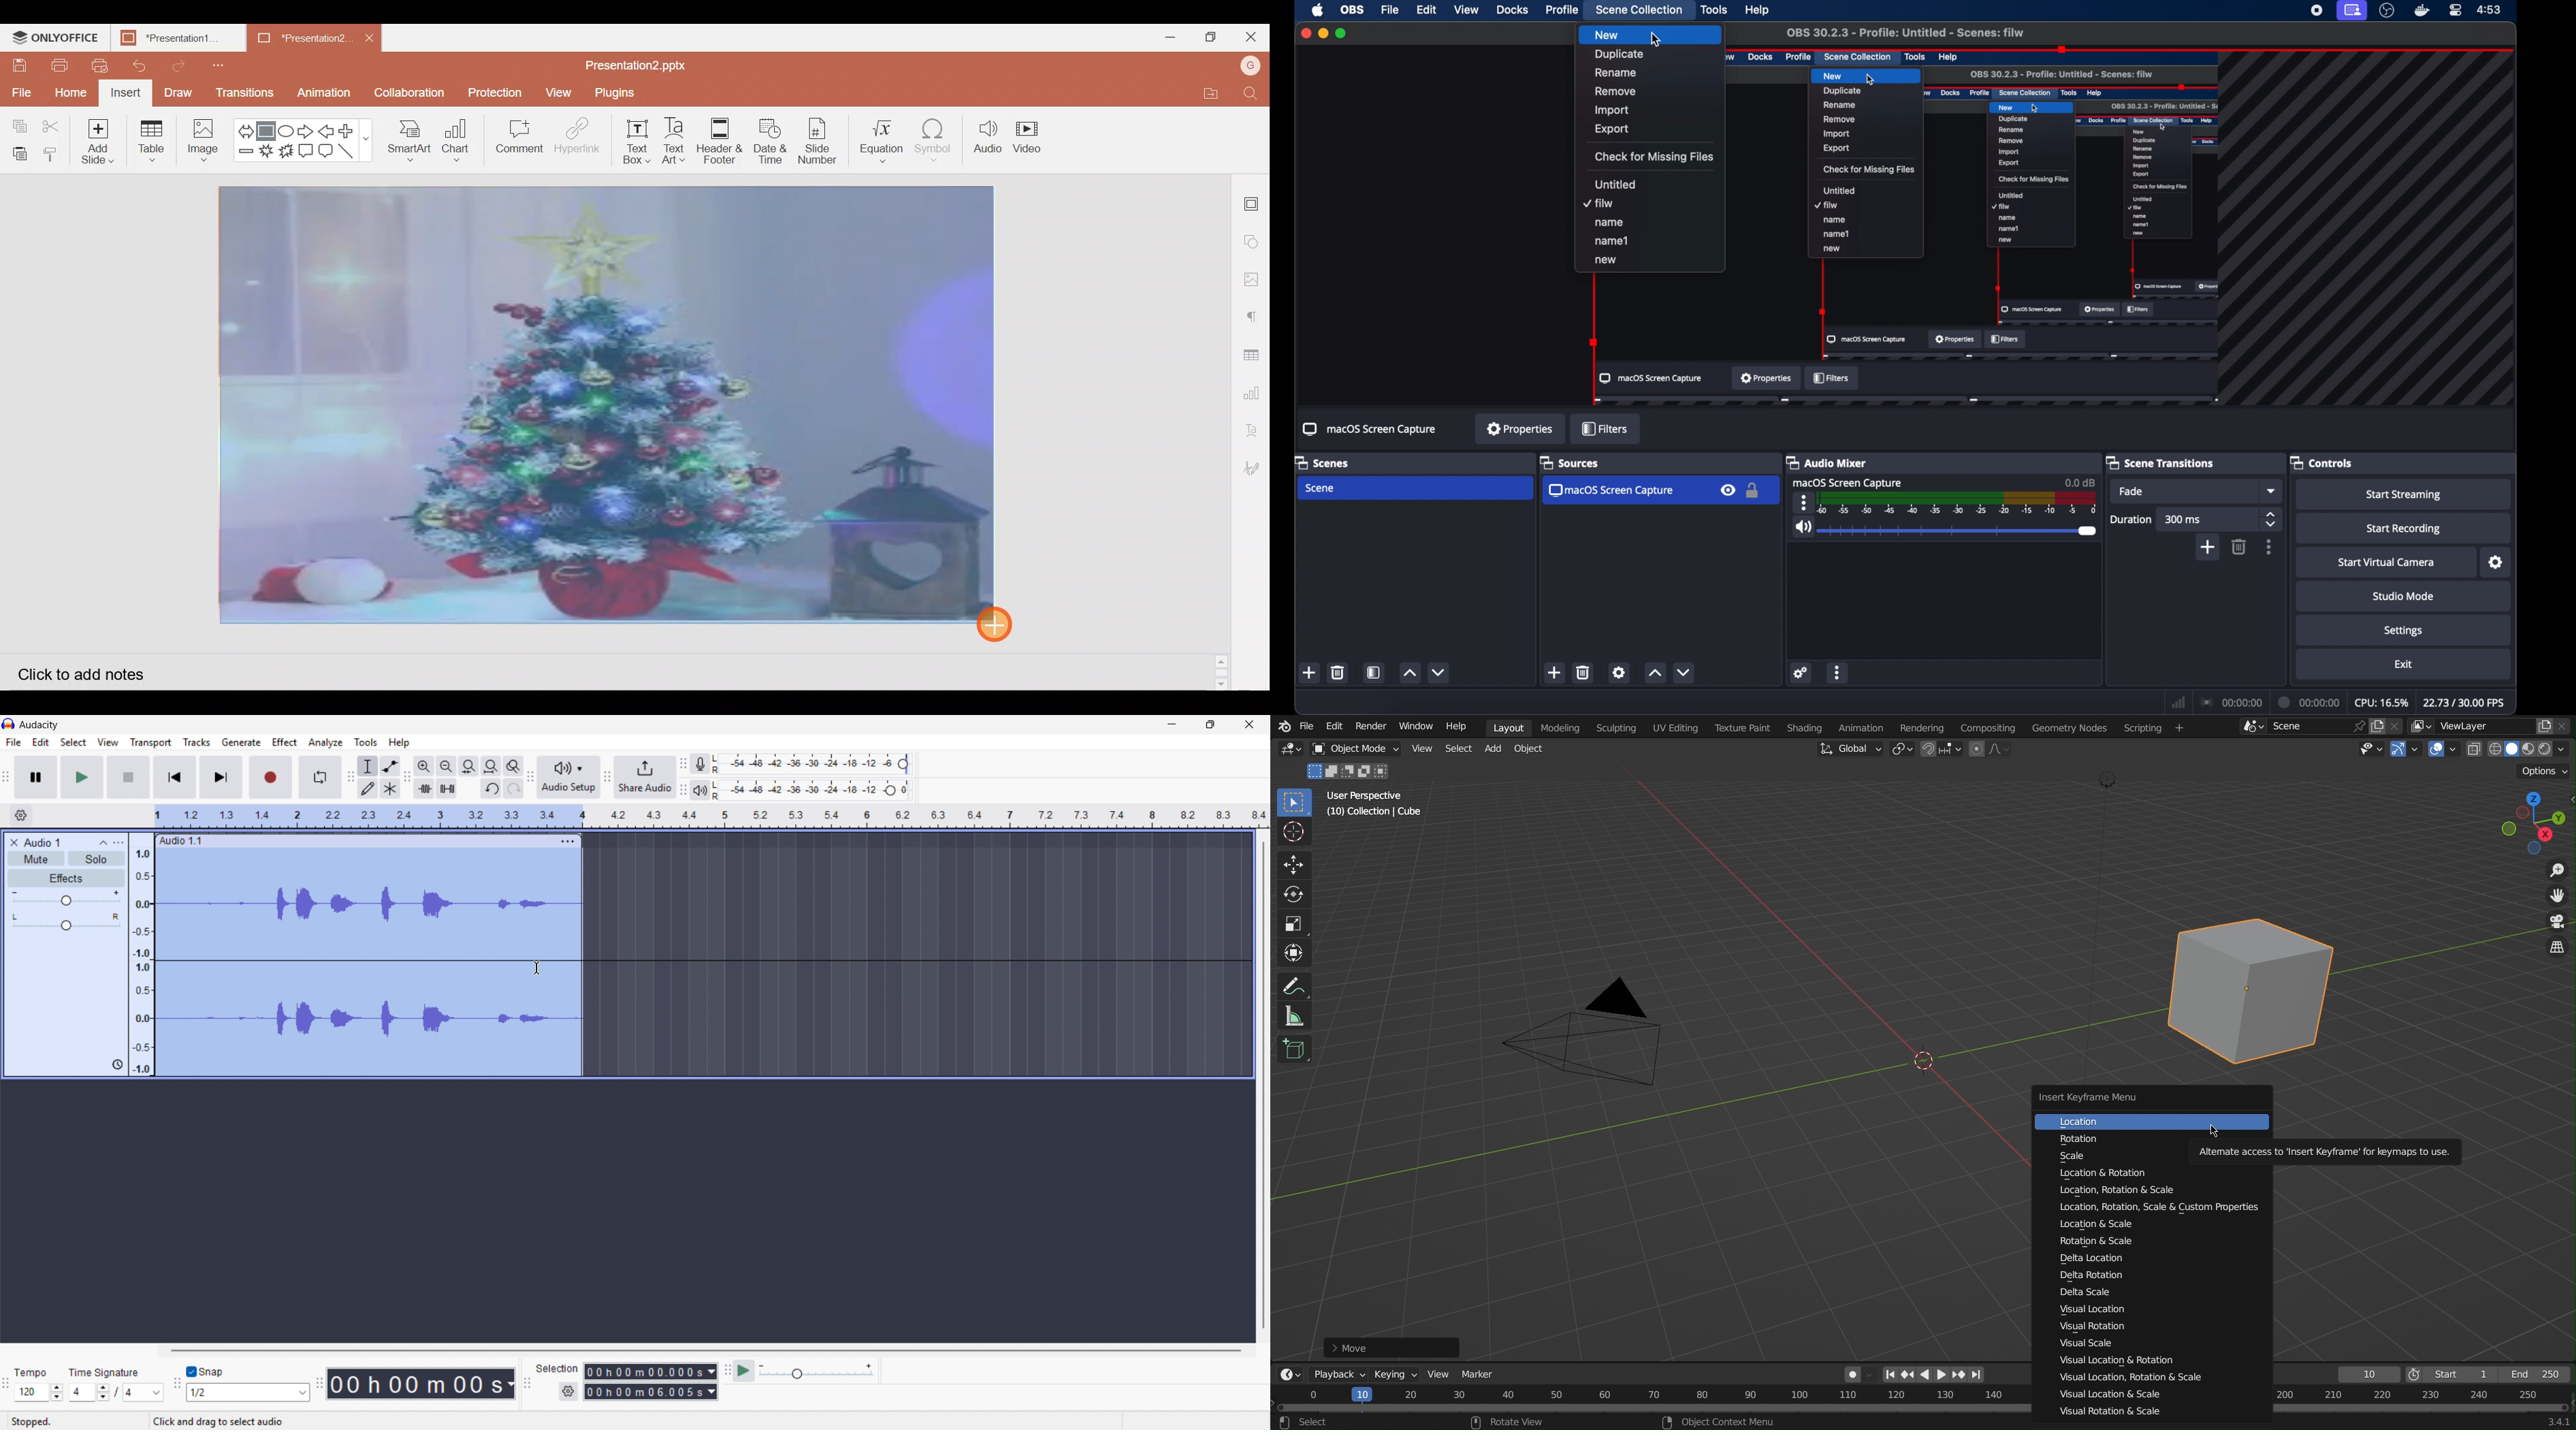 This screenshot has width=2576, height=1456. Describe the element at coordinates (2451, 1375) in the screenshot. I see `Start` at that location.